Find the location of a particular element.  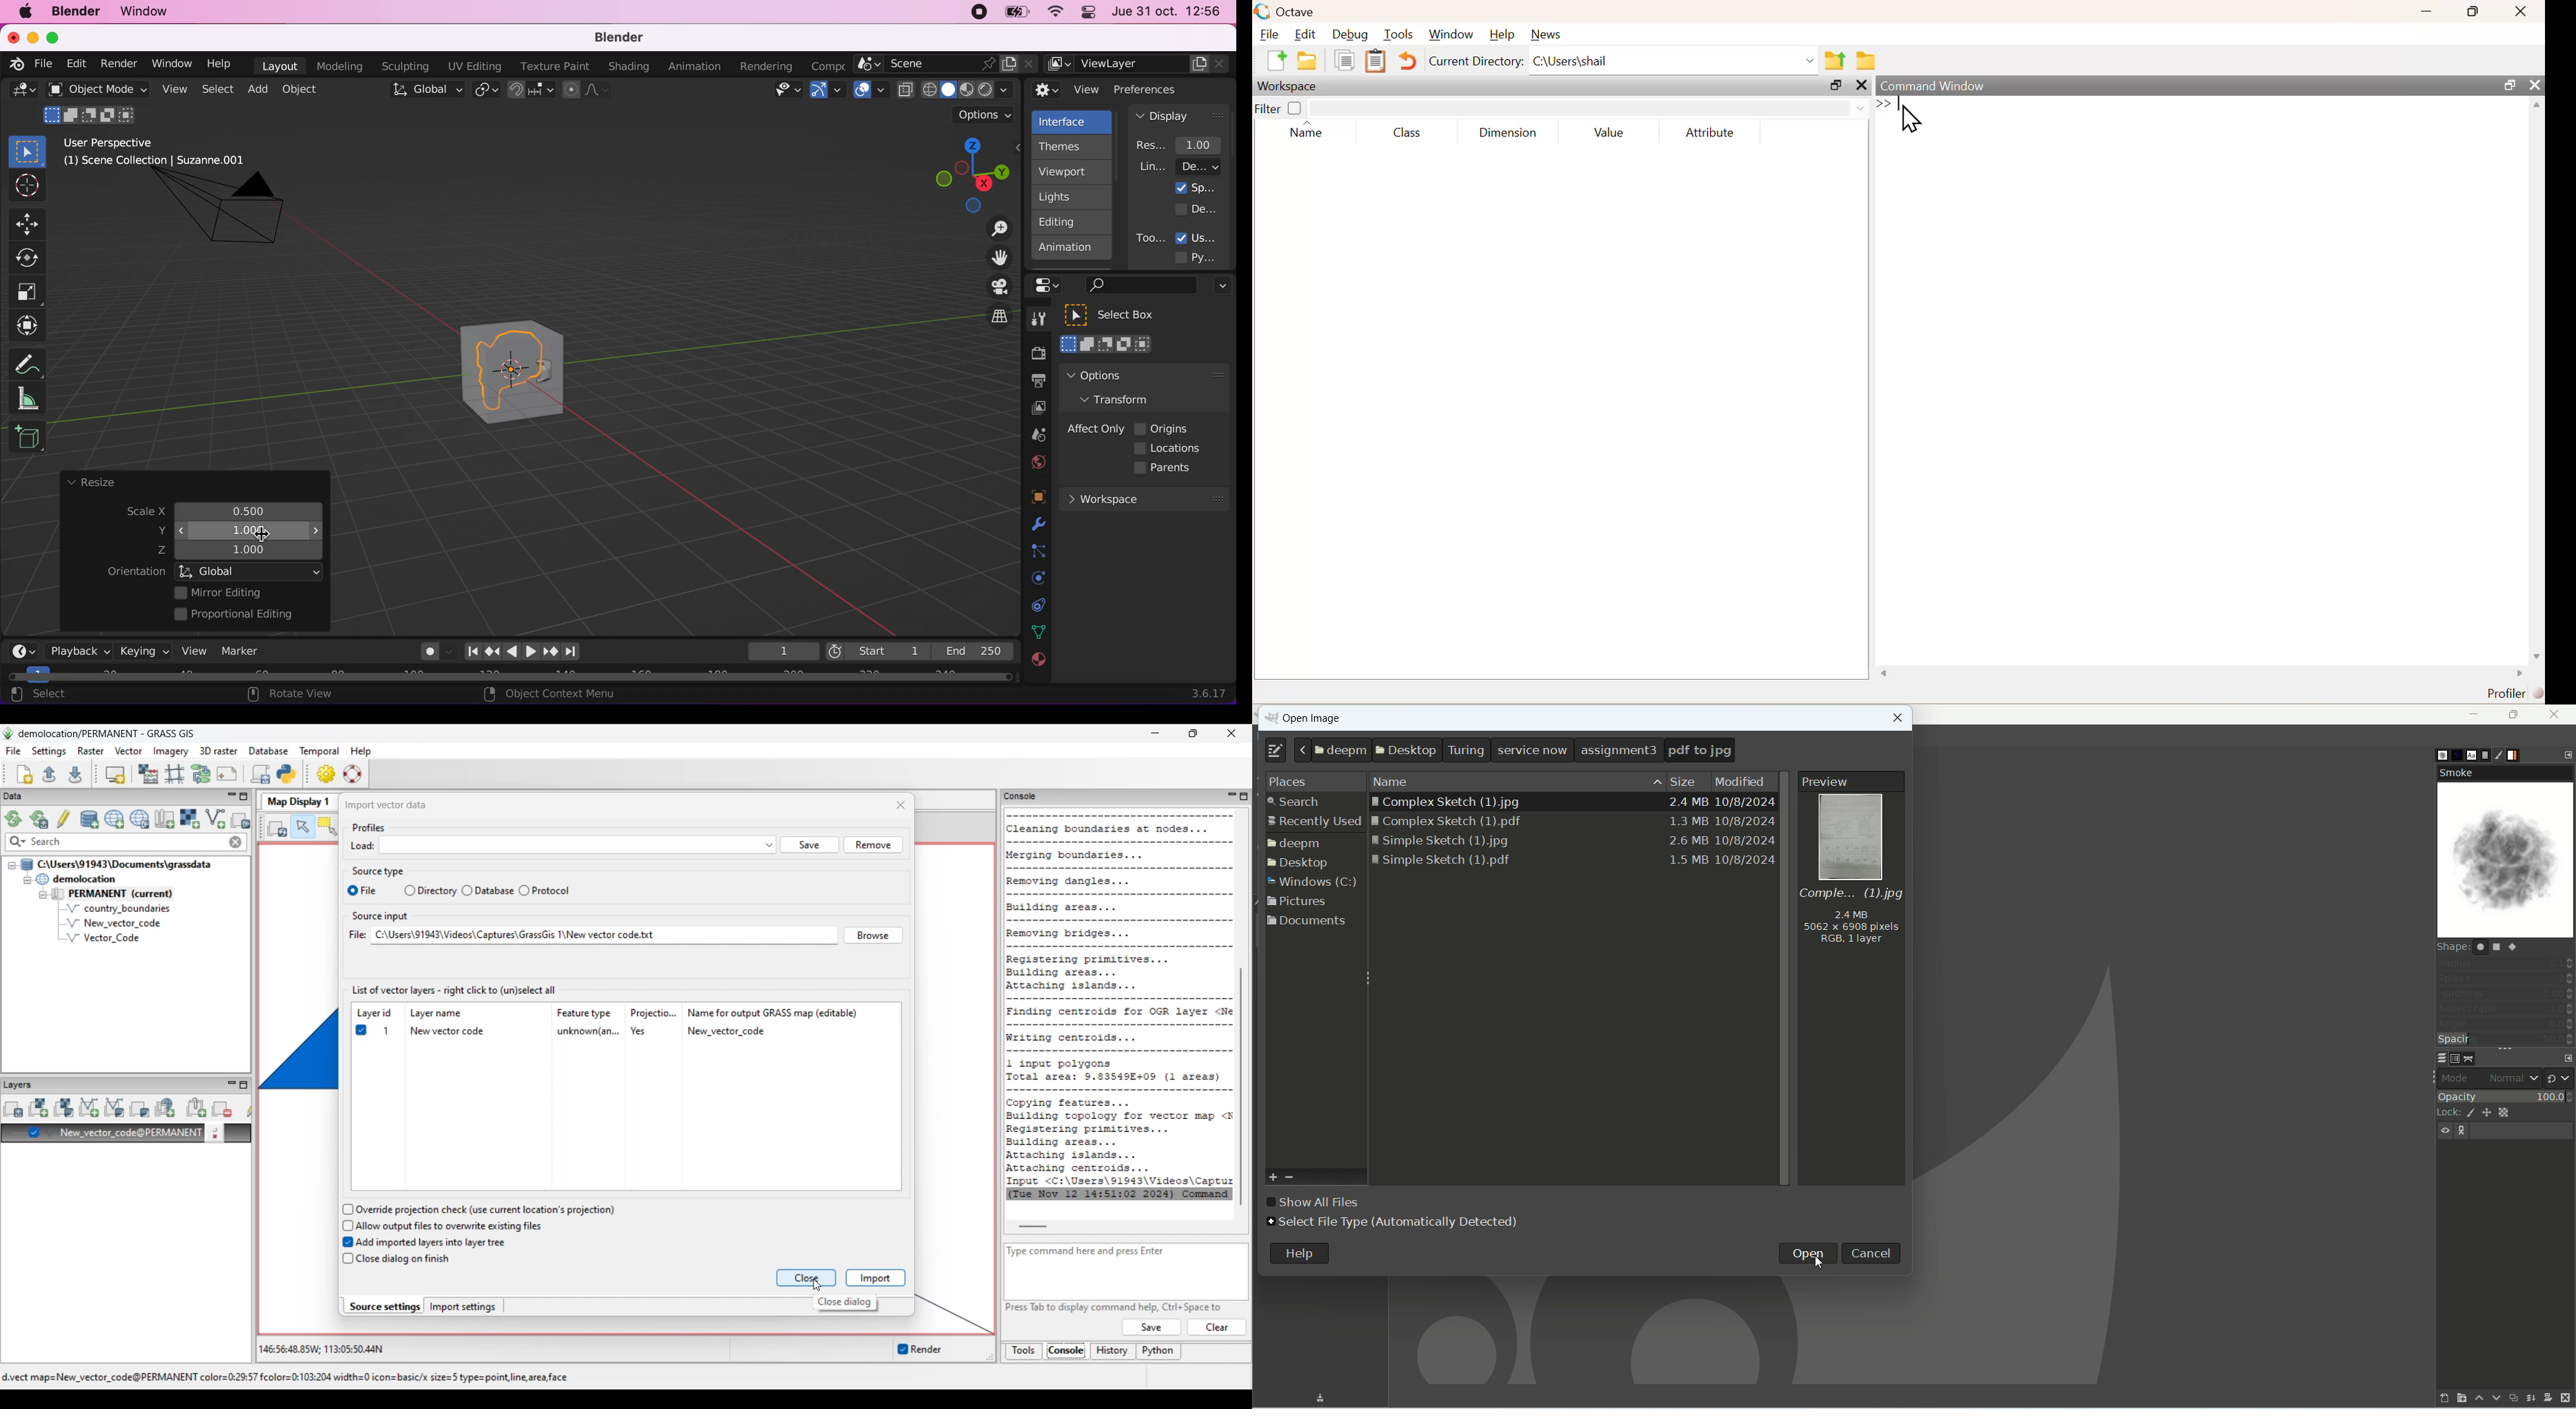

location is located at coordinates (1479, 751).